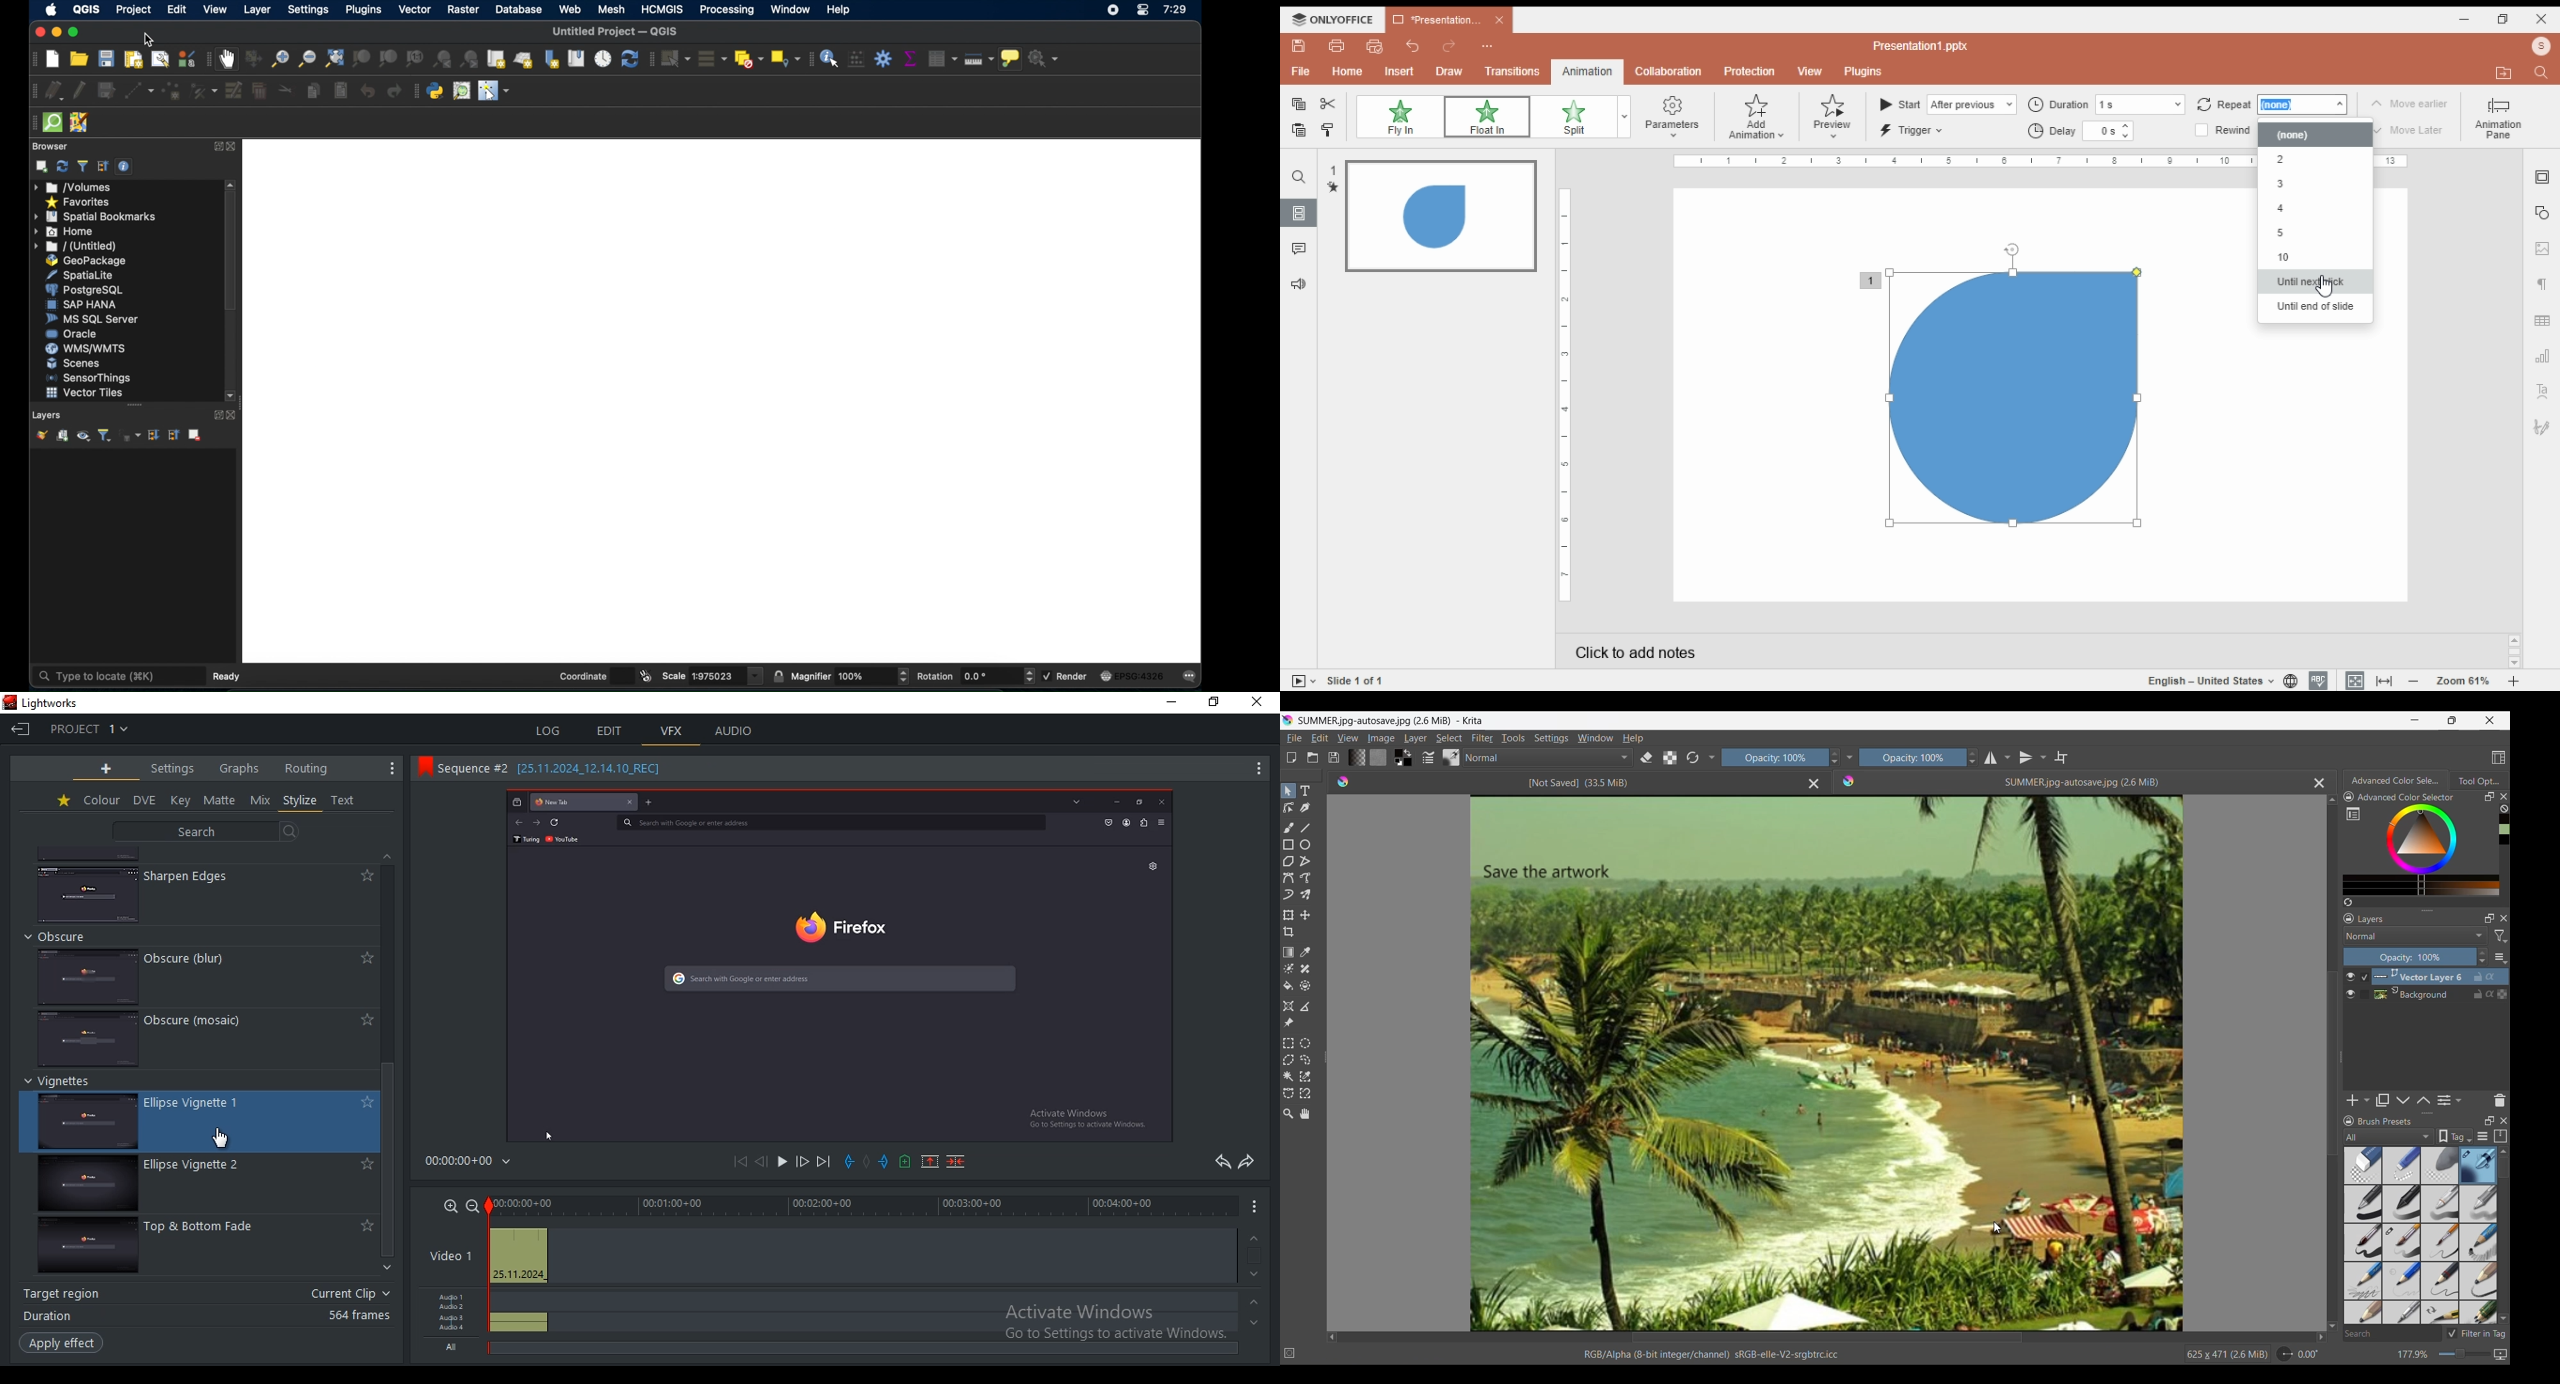 Image resolution: width=2576 pixels, height=1400 pixels. Describe the element at coordinates (76, 187) in the screenshot. I see `volumes` at that location.